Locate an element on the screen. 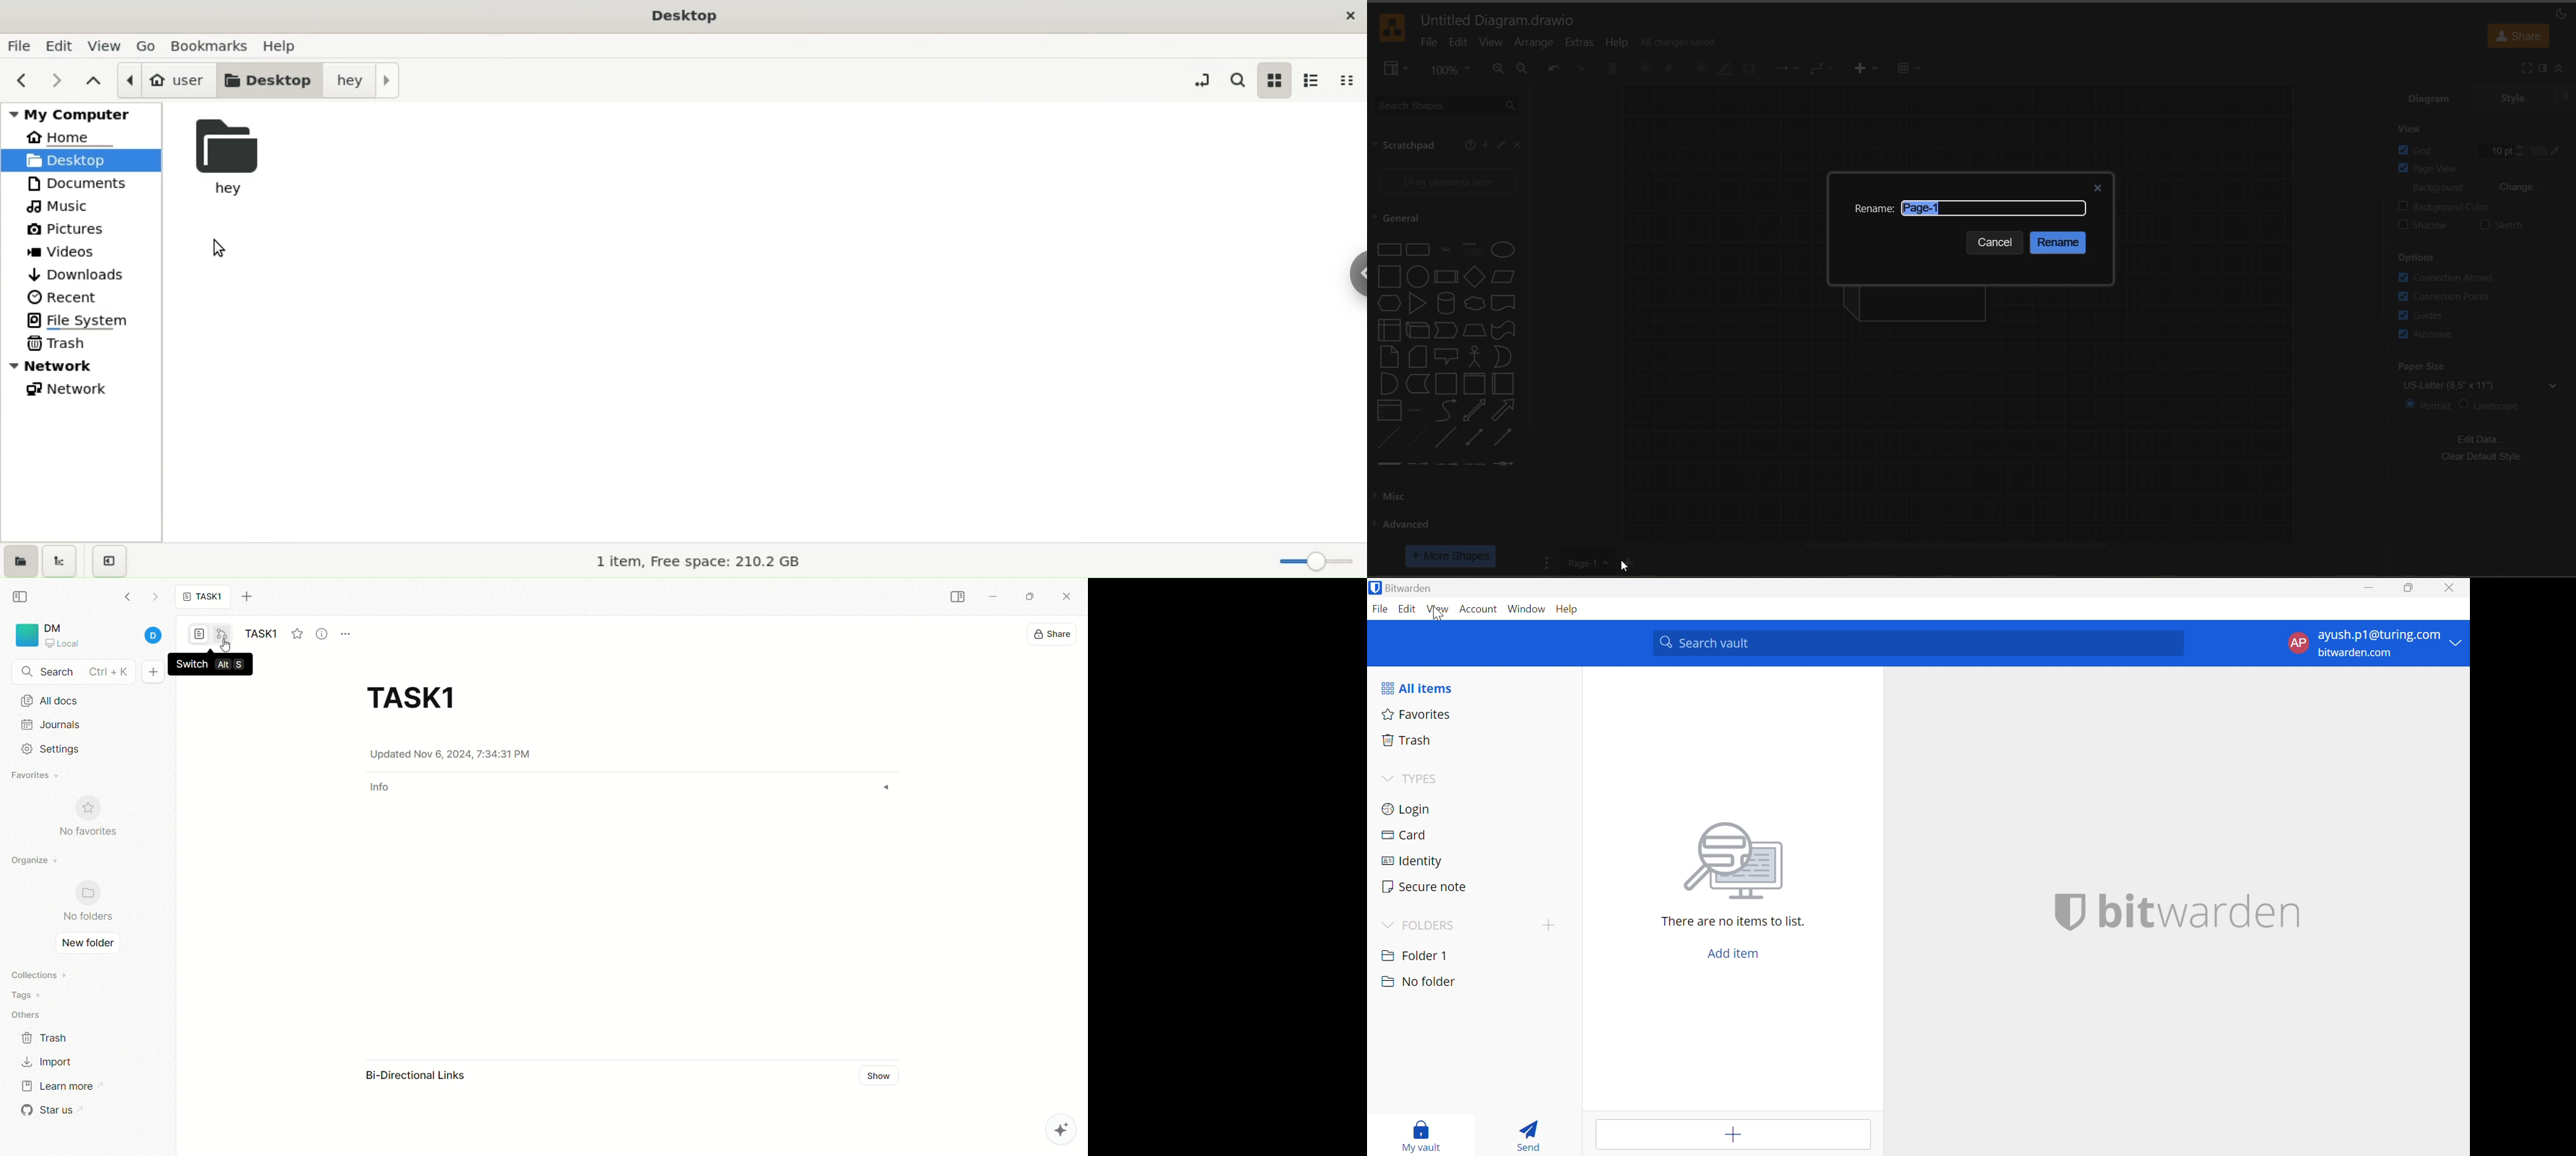 Image resolution: width=2576 pixels, height=1176 pixels. Account is located at coordinates (1478, 609).